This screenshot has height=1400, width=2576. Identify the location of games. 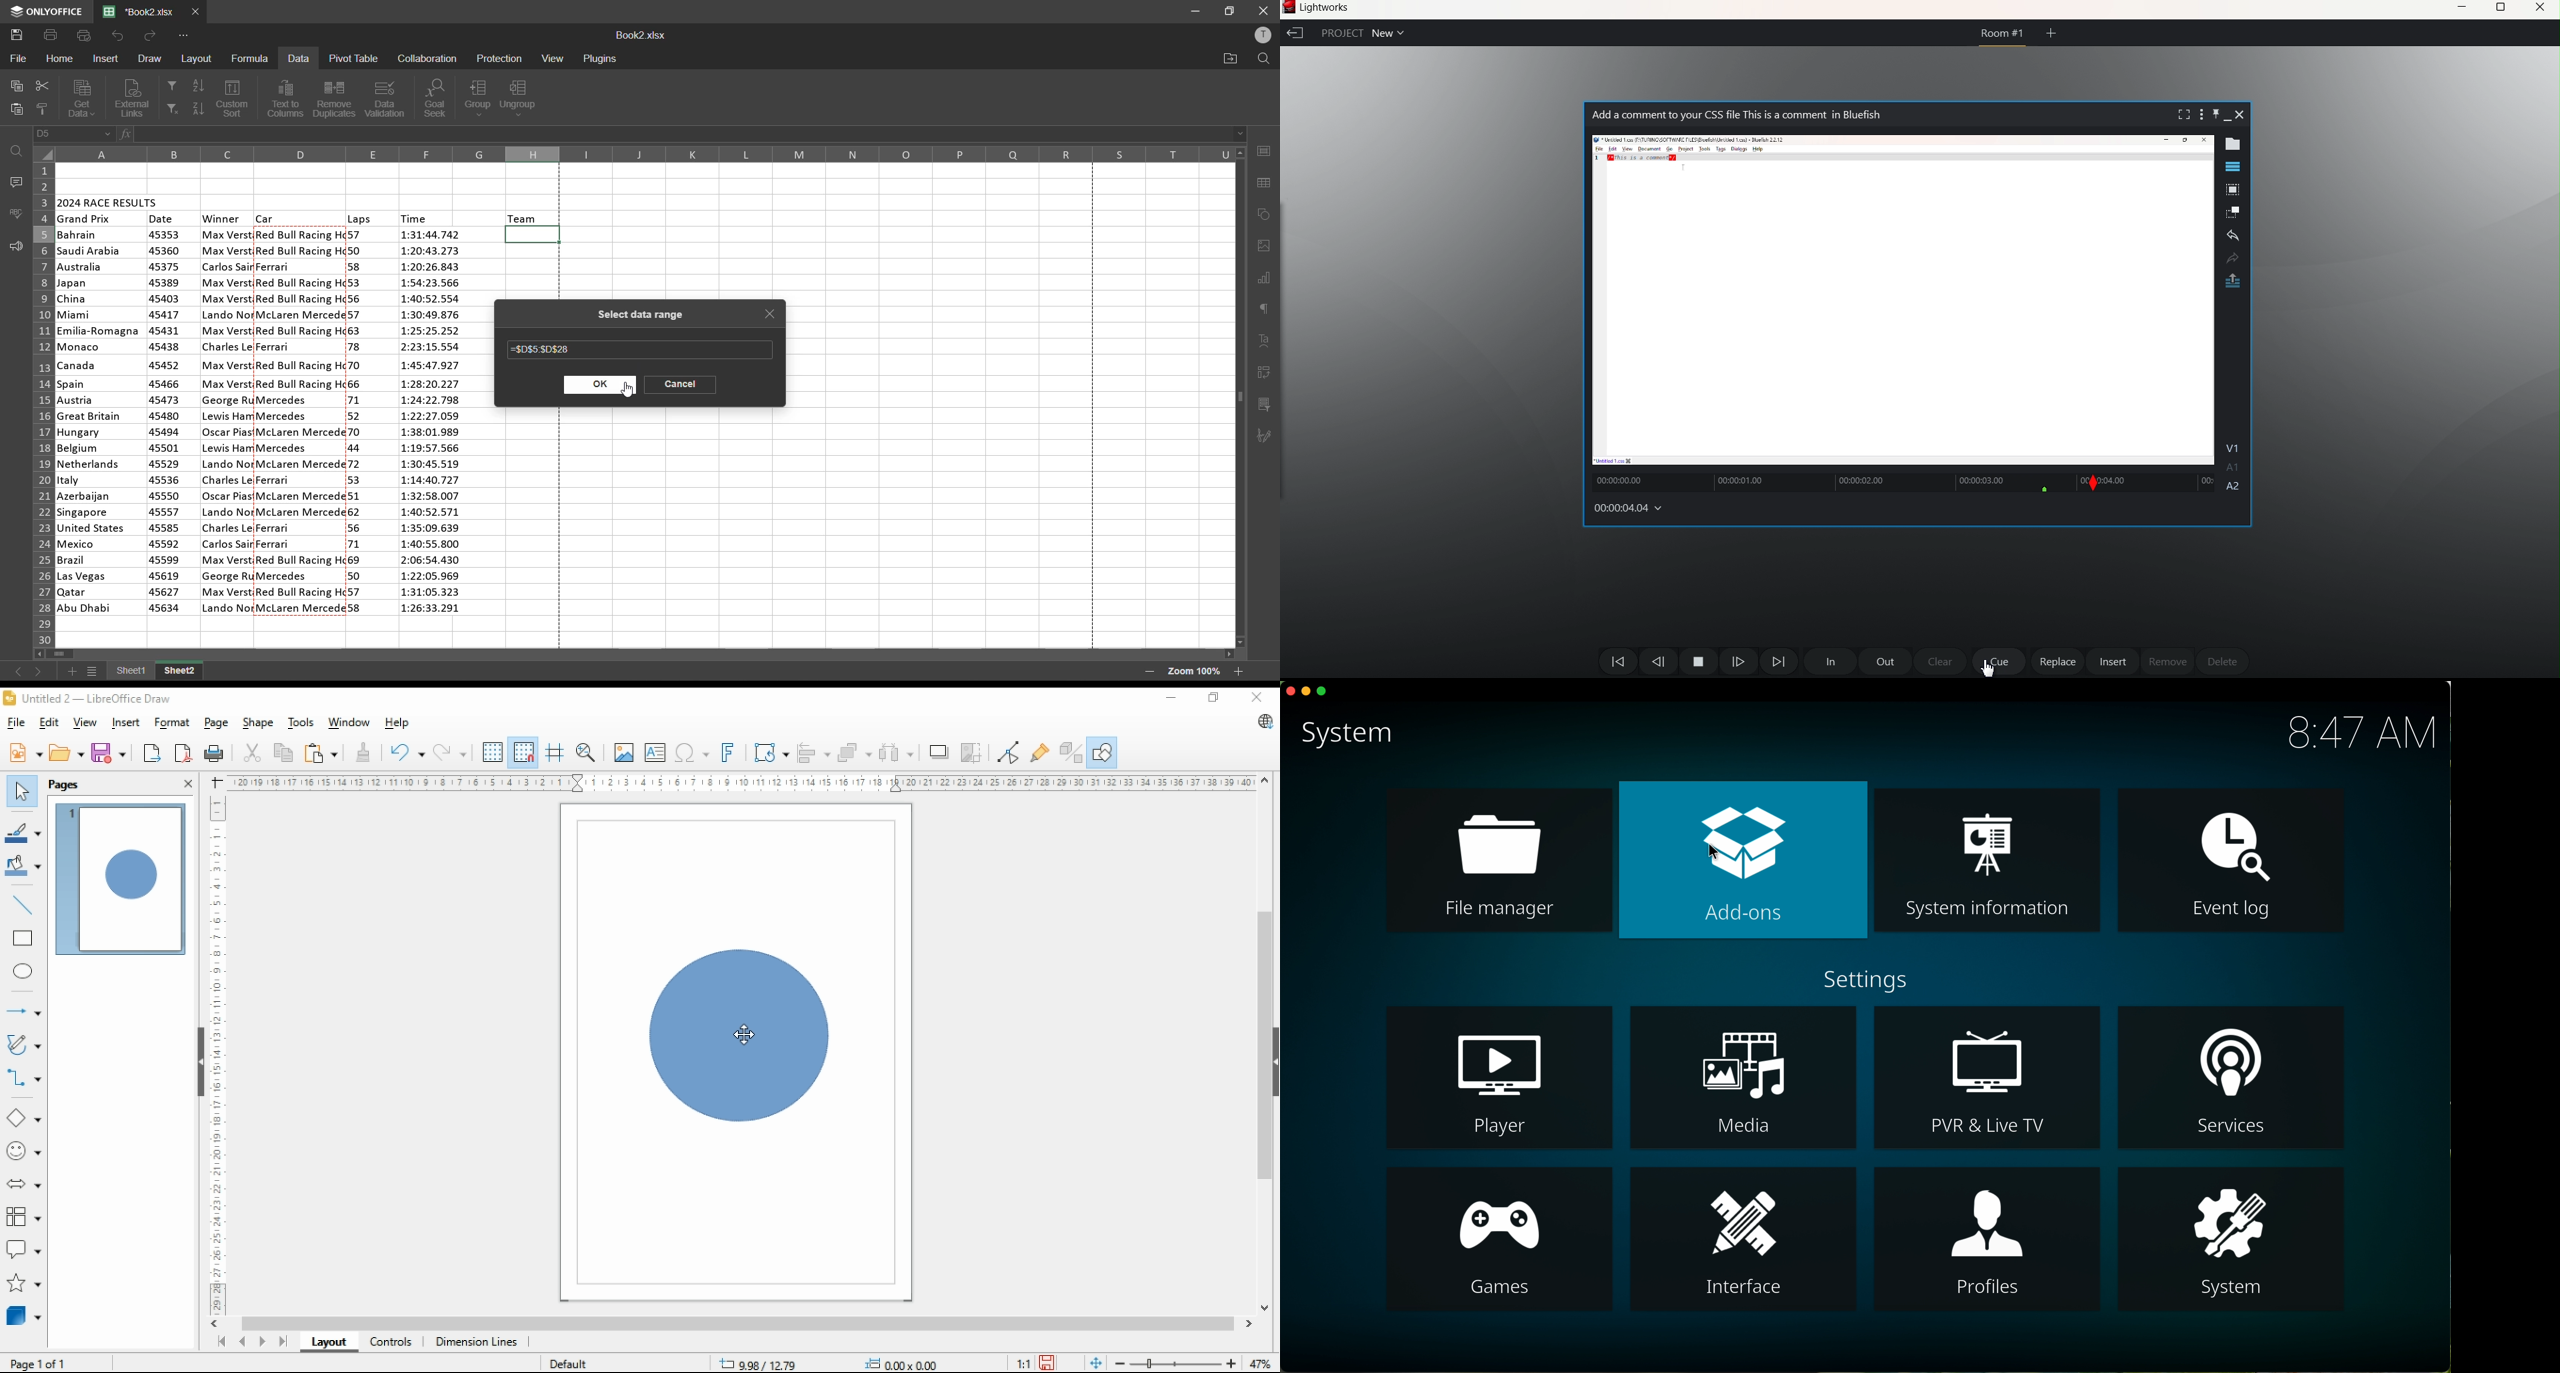
(1499, 1240).